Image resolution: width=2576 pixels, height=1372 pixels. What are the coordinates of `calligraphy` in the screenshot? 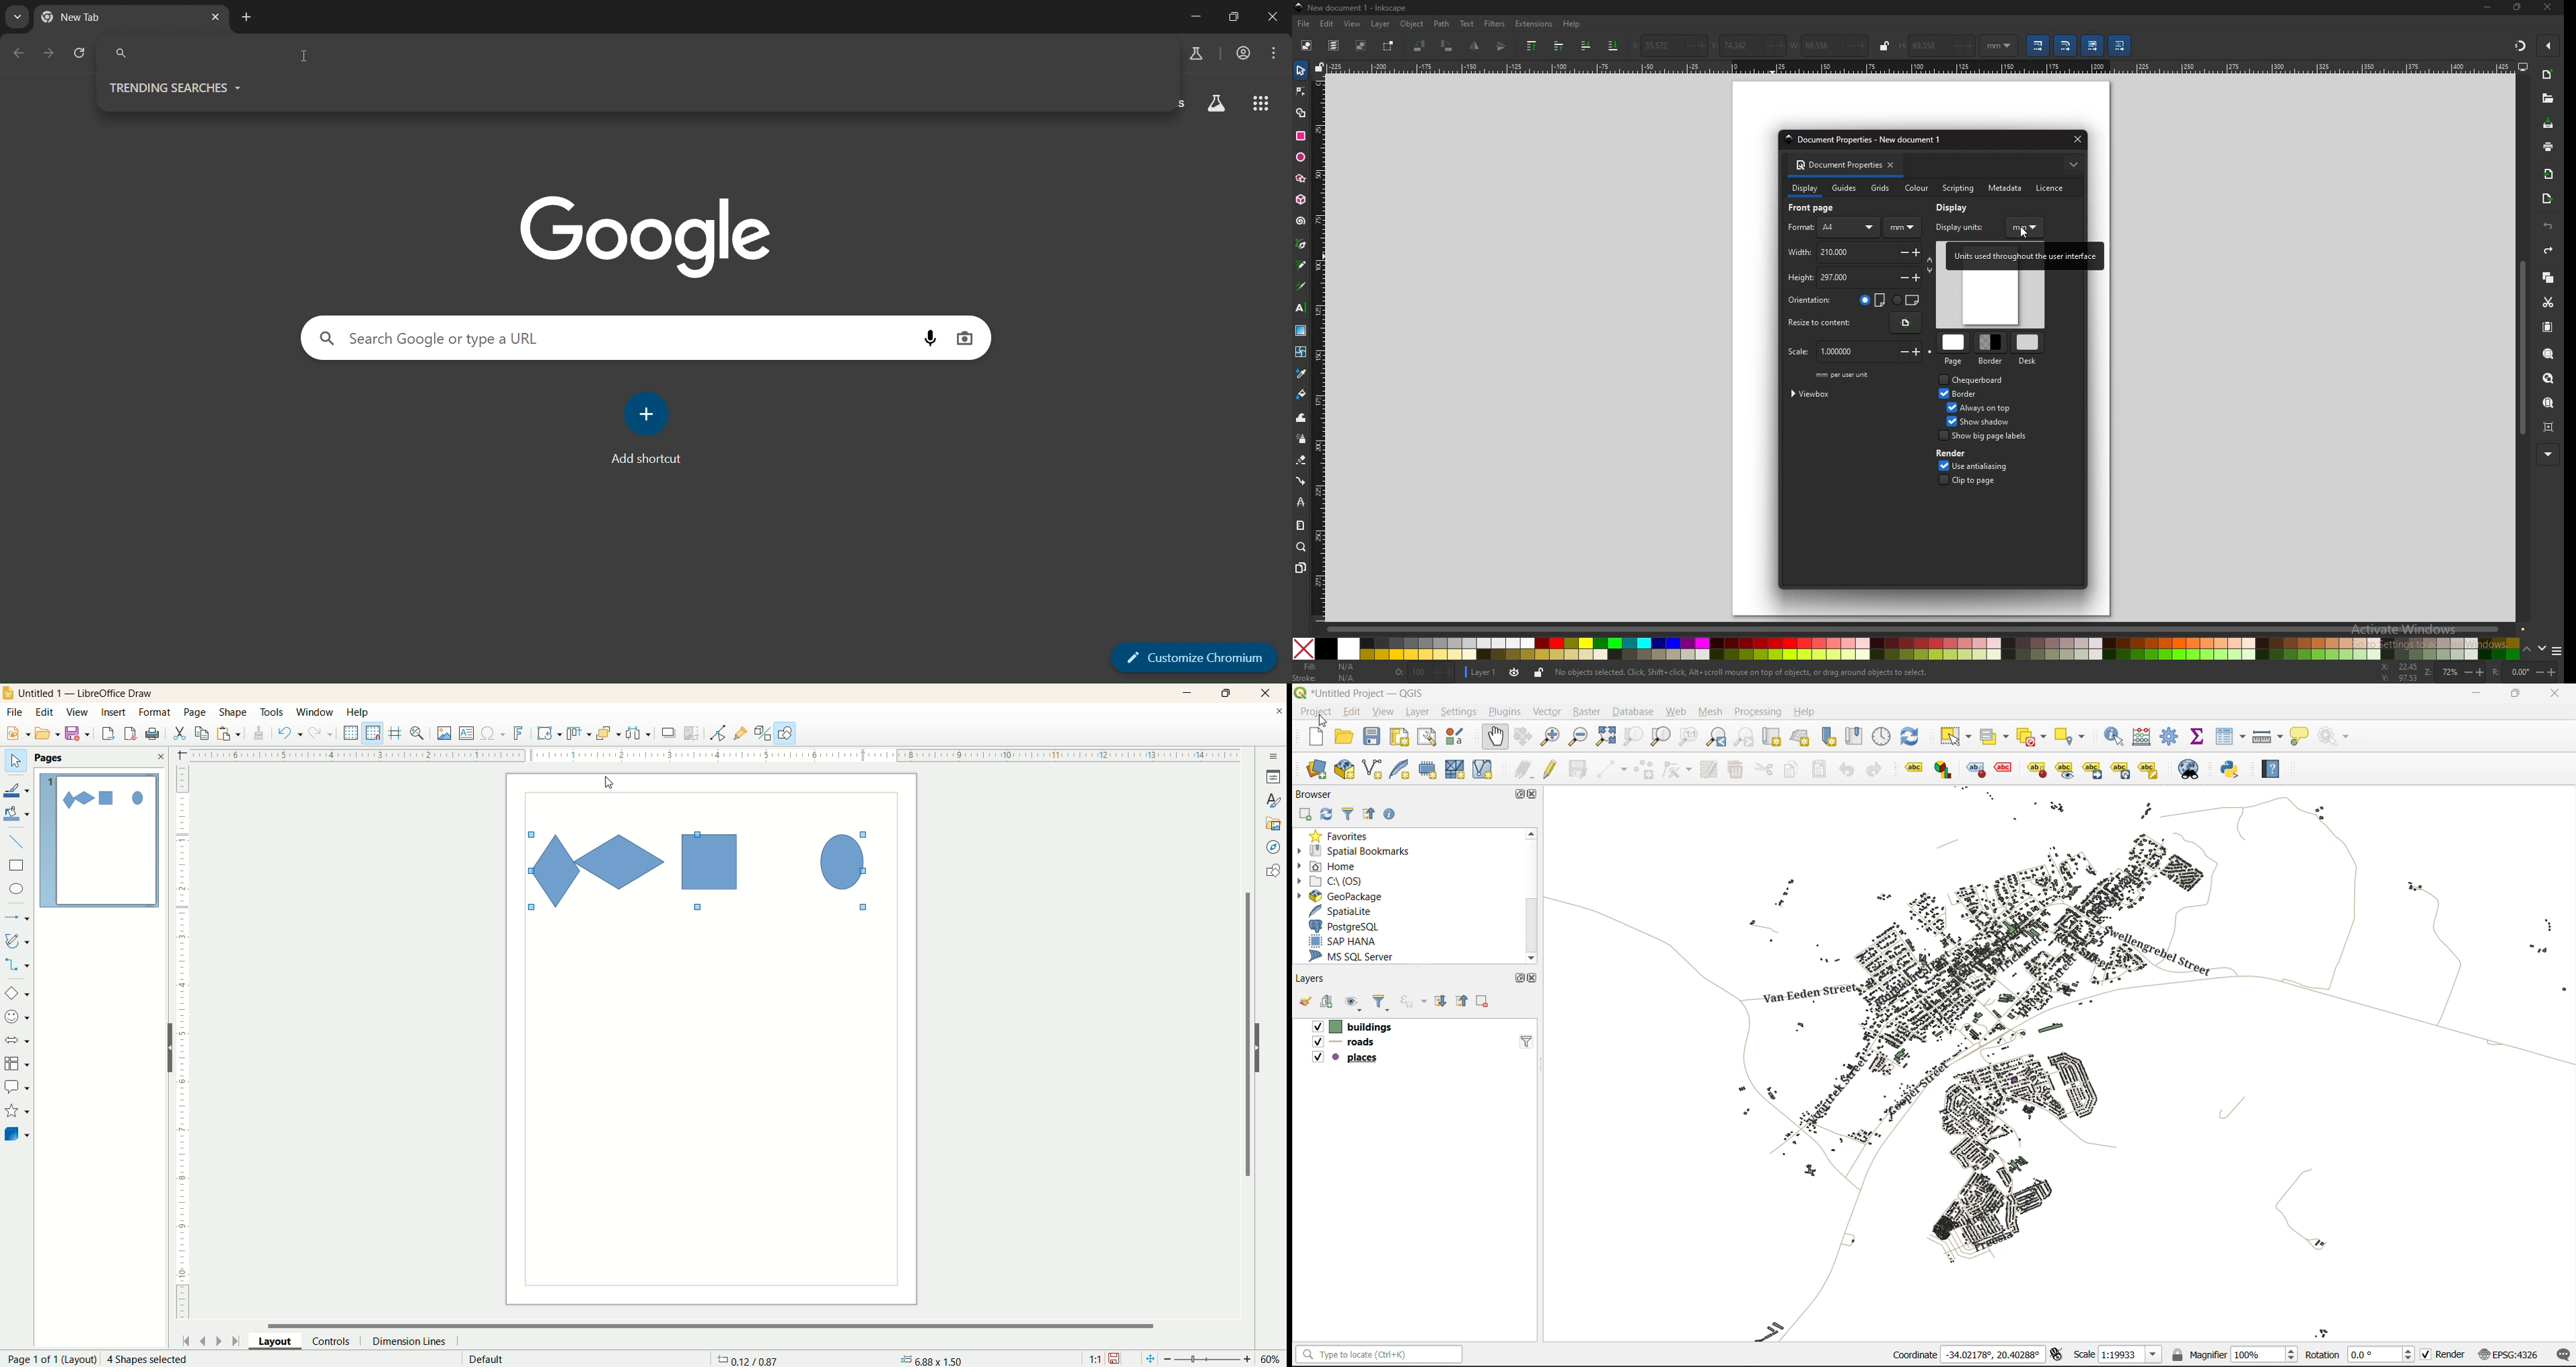 It's located at (1300, 285).